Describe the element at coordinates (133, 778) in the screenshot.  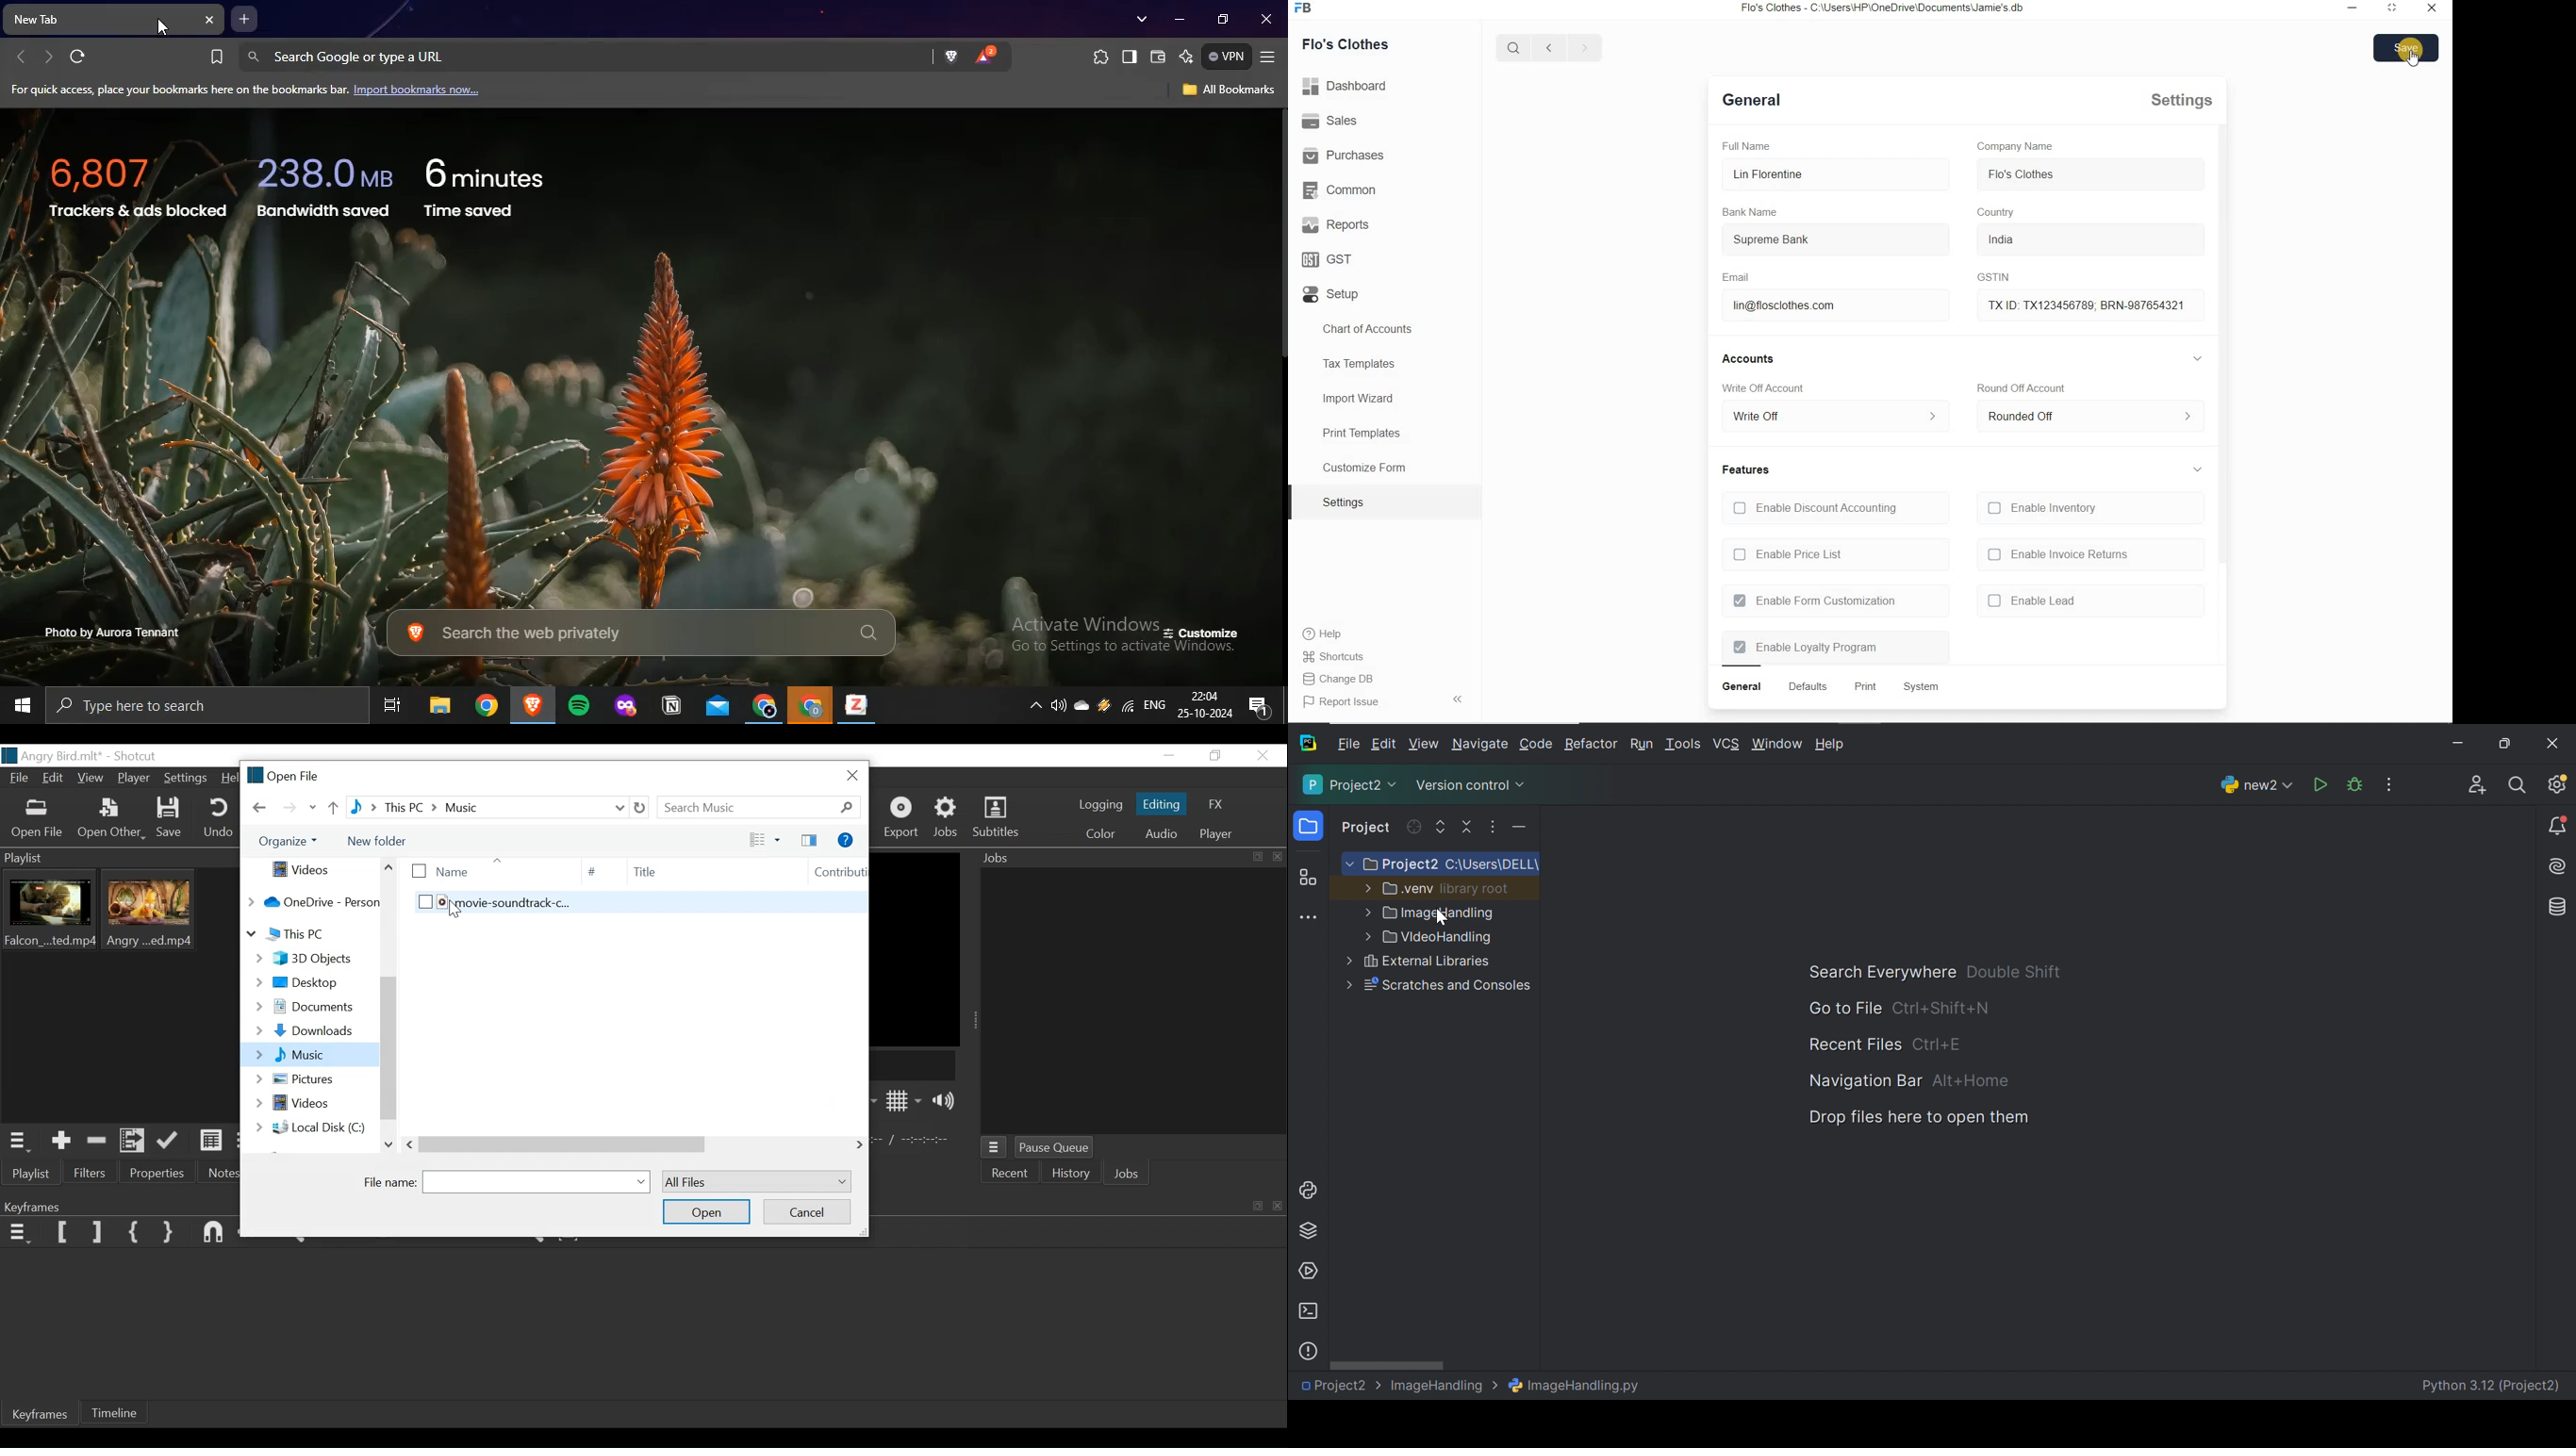
I see `Player` at that location.